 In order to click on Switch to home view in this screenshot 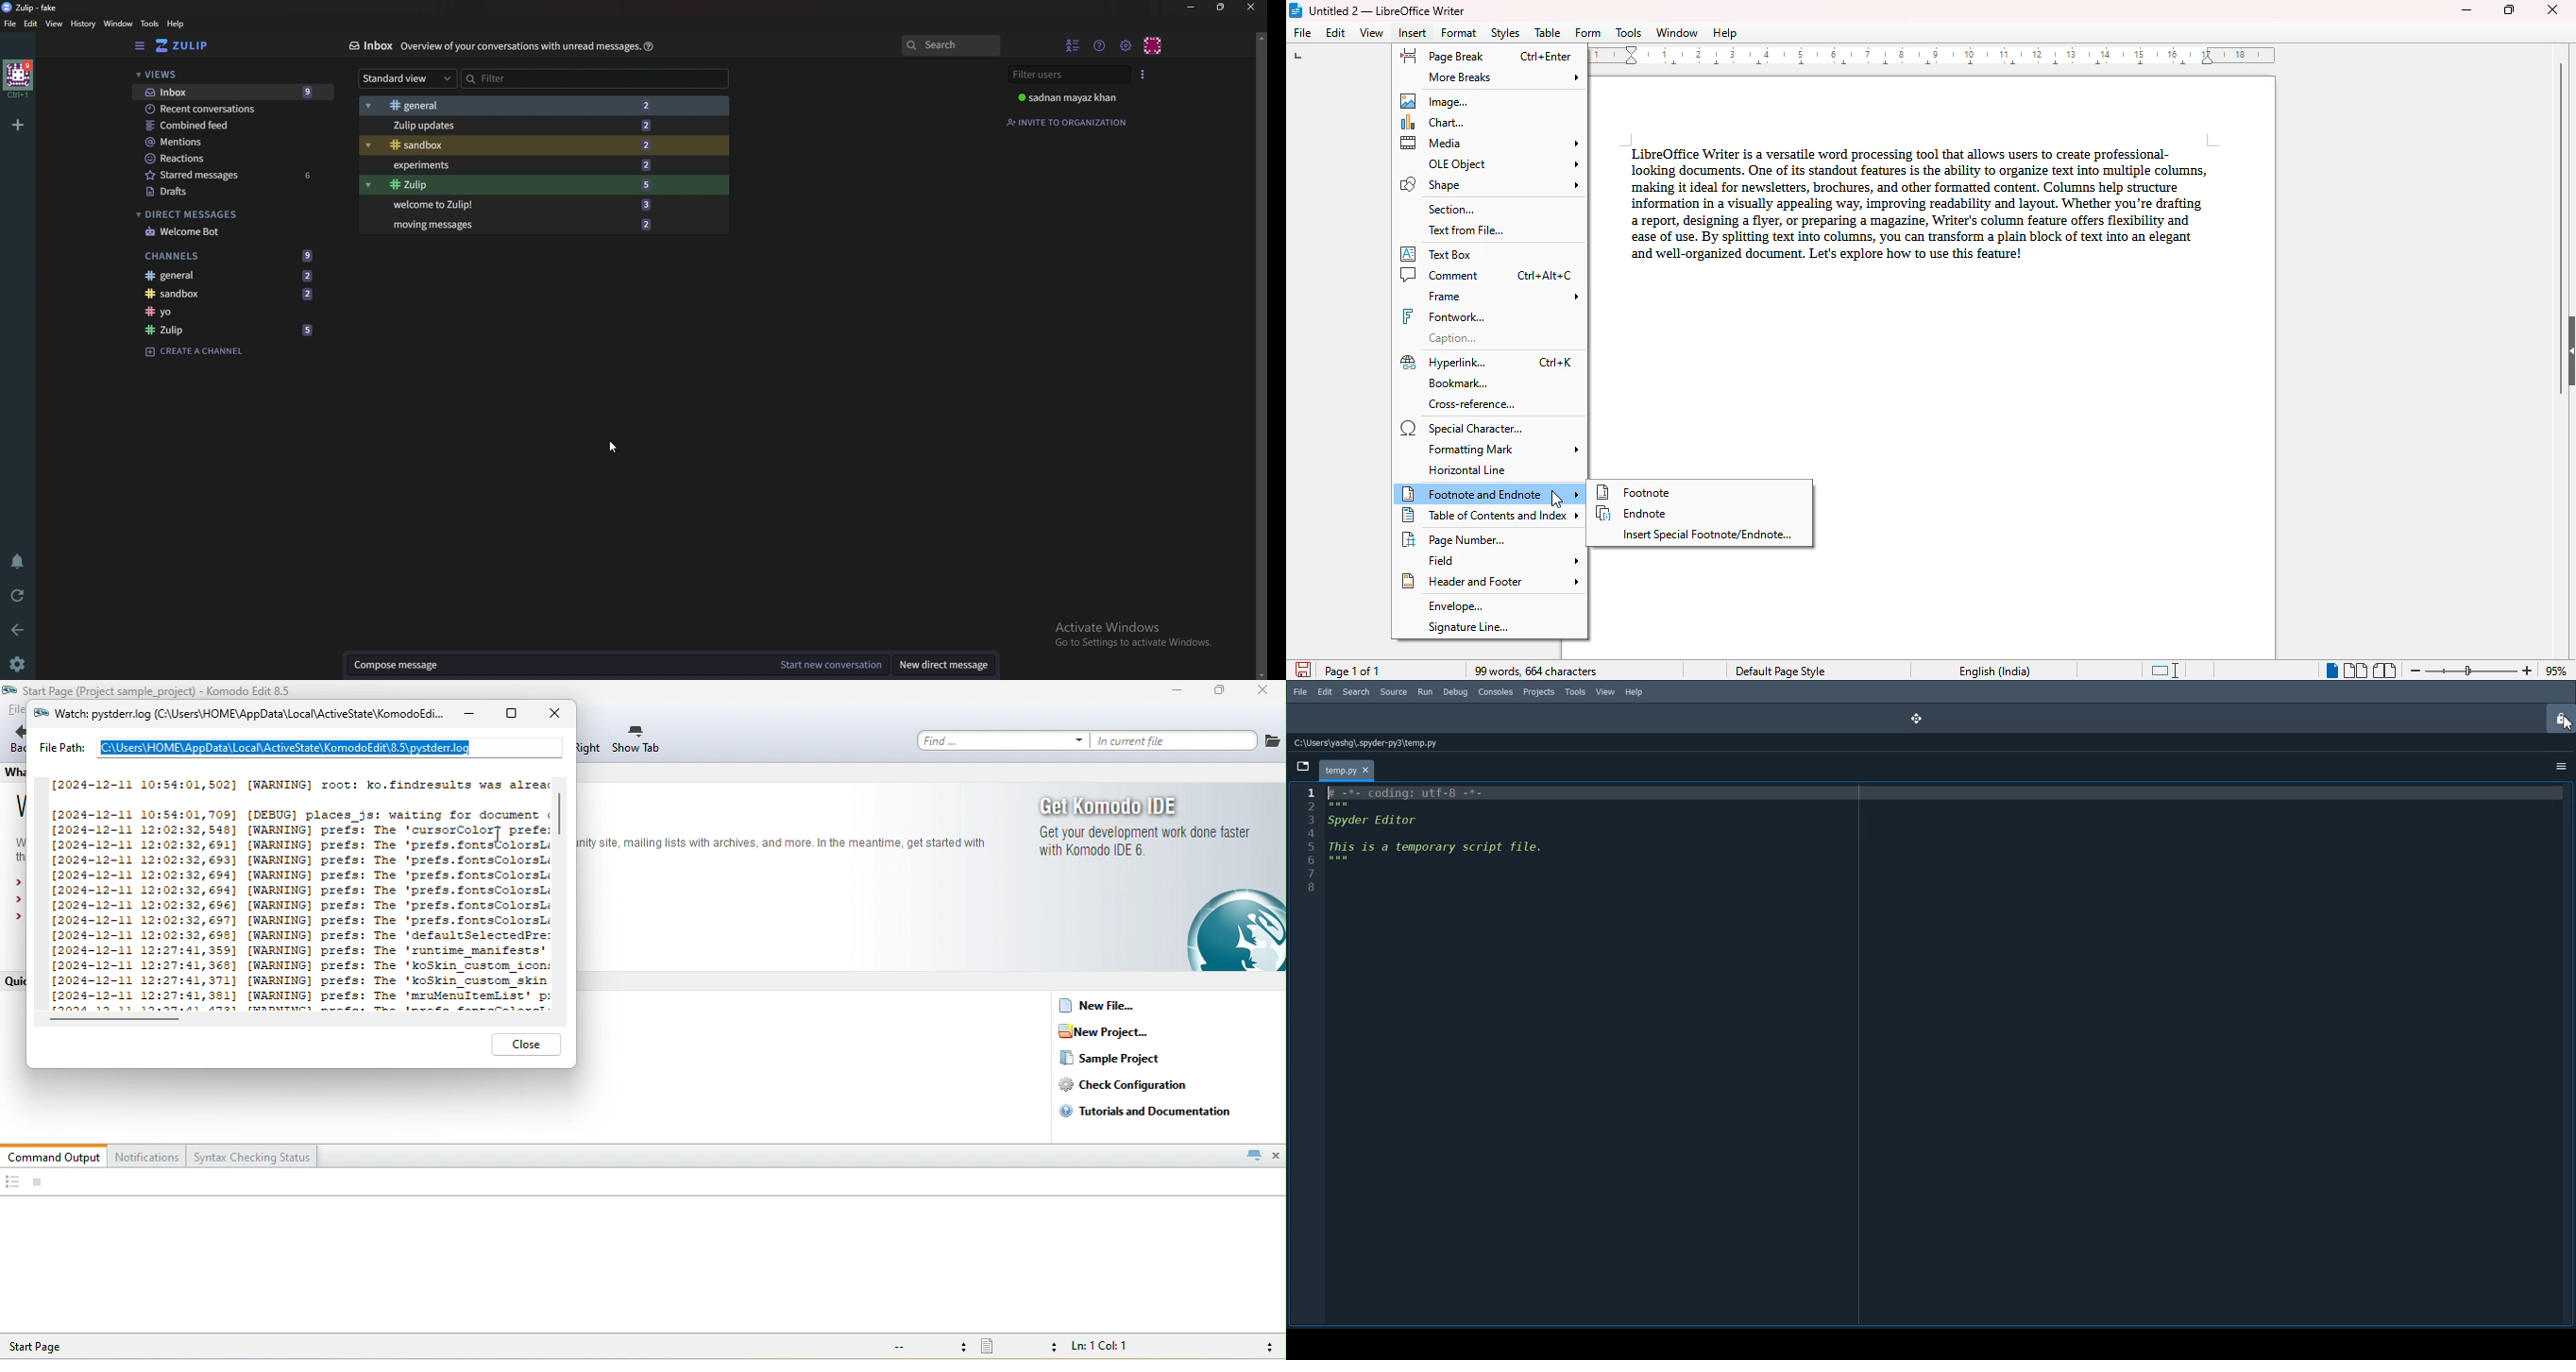, I will do `click(188, 45)`.